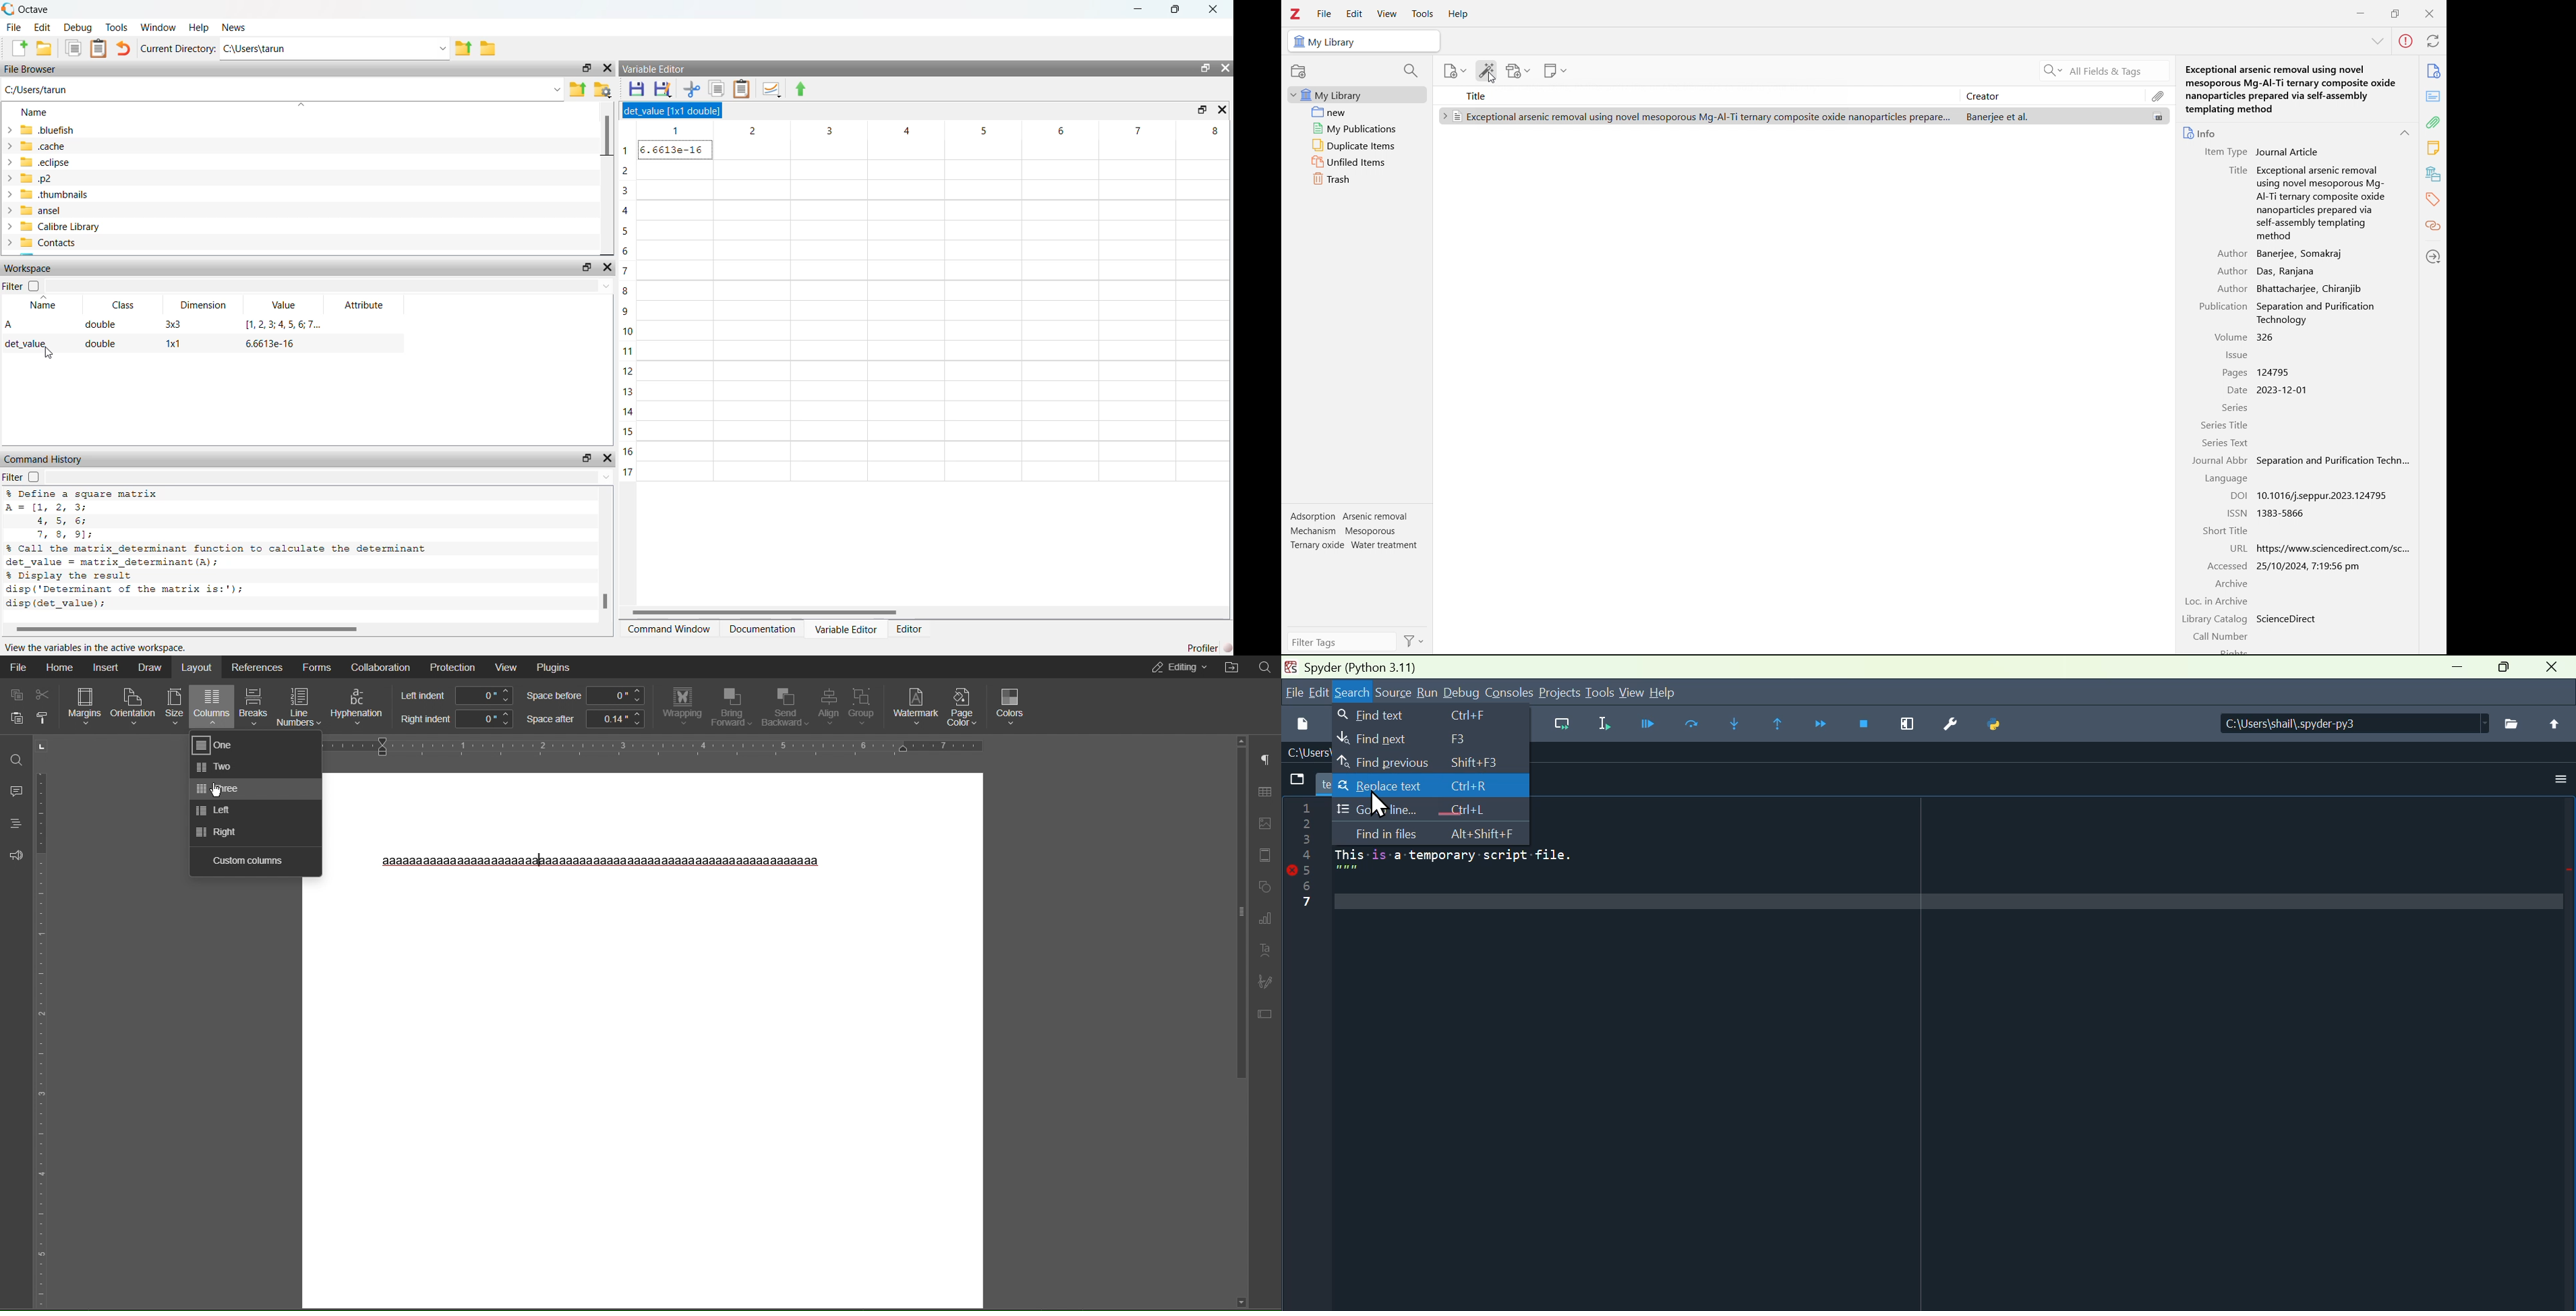 The image size is (2576, 1316). Describe the element at coordinates (215, 790) in the screenshot. I see `Cursor` at that location.